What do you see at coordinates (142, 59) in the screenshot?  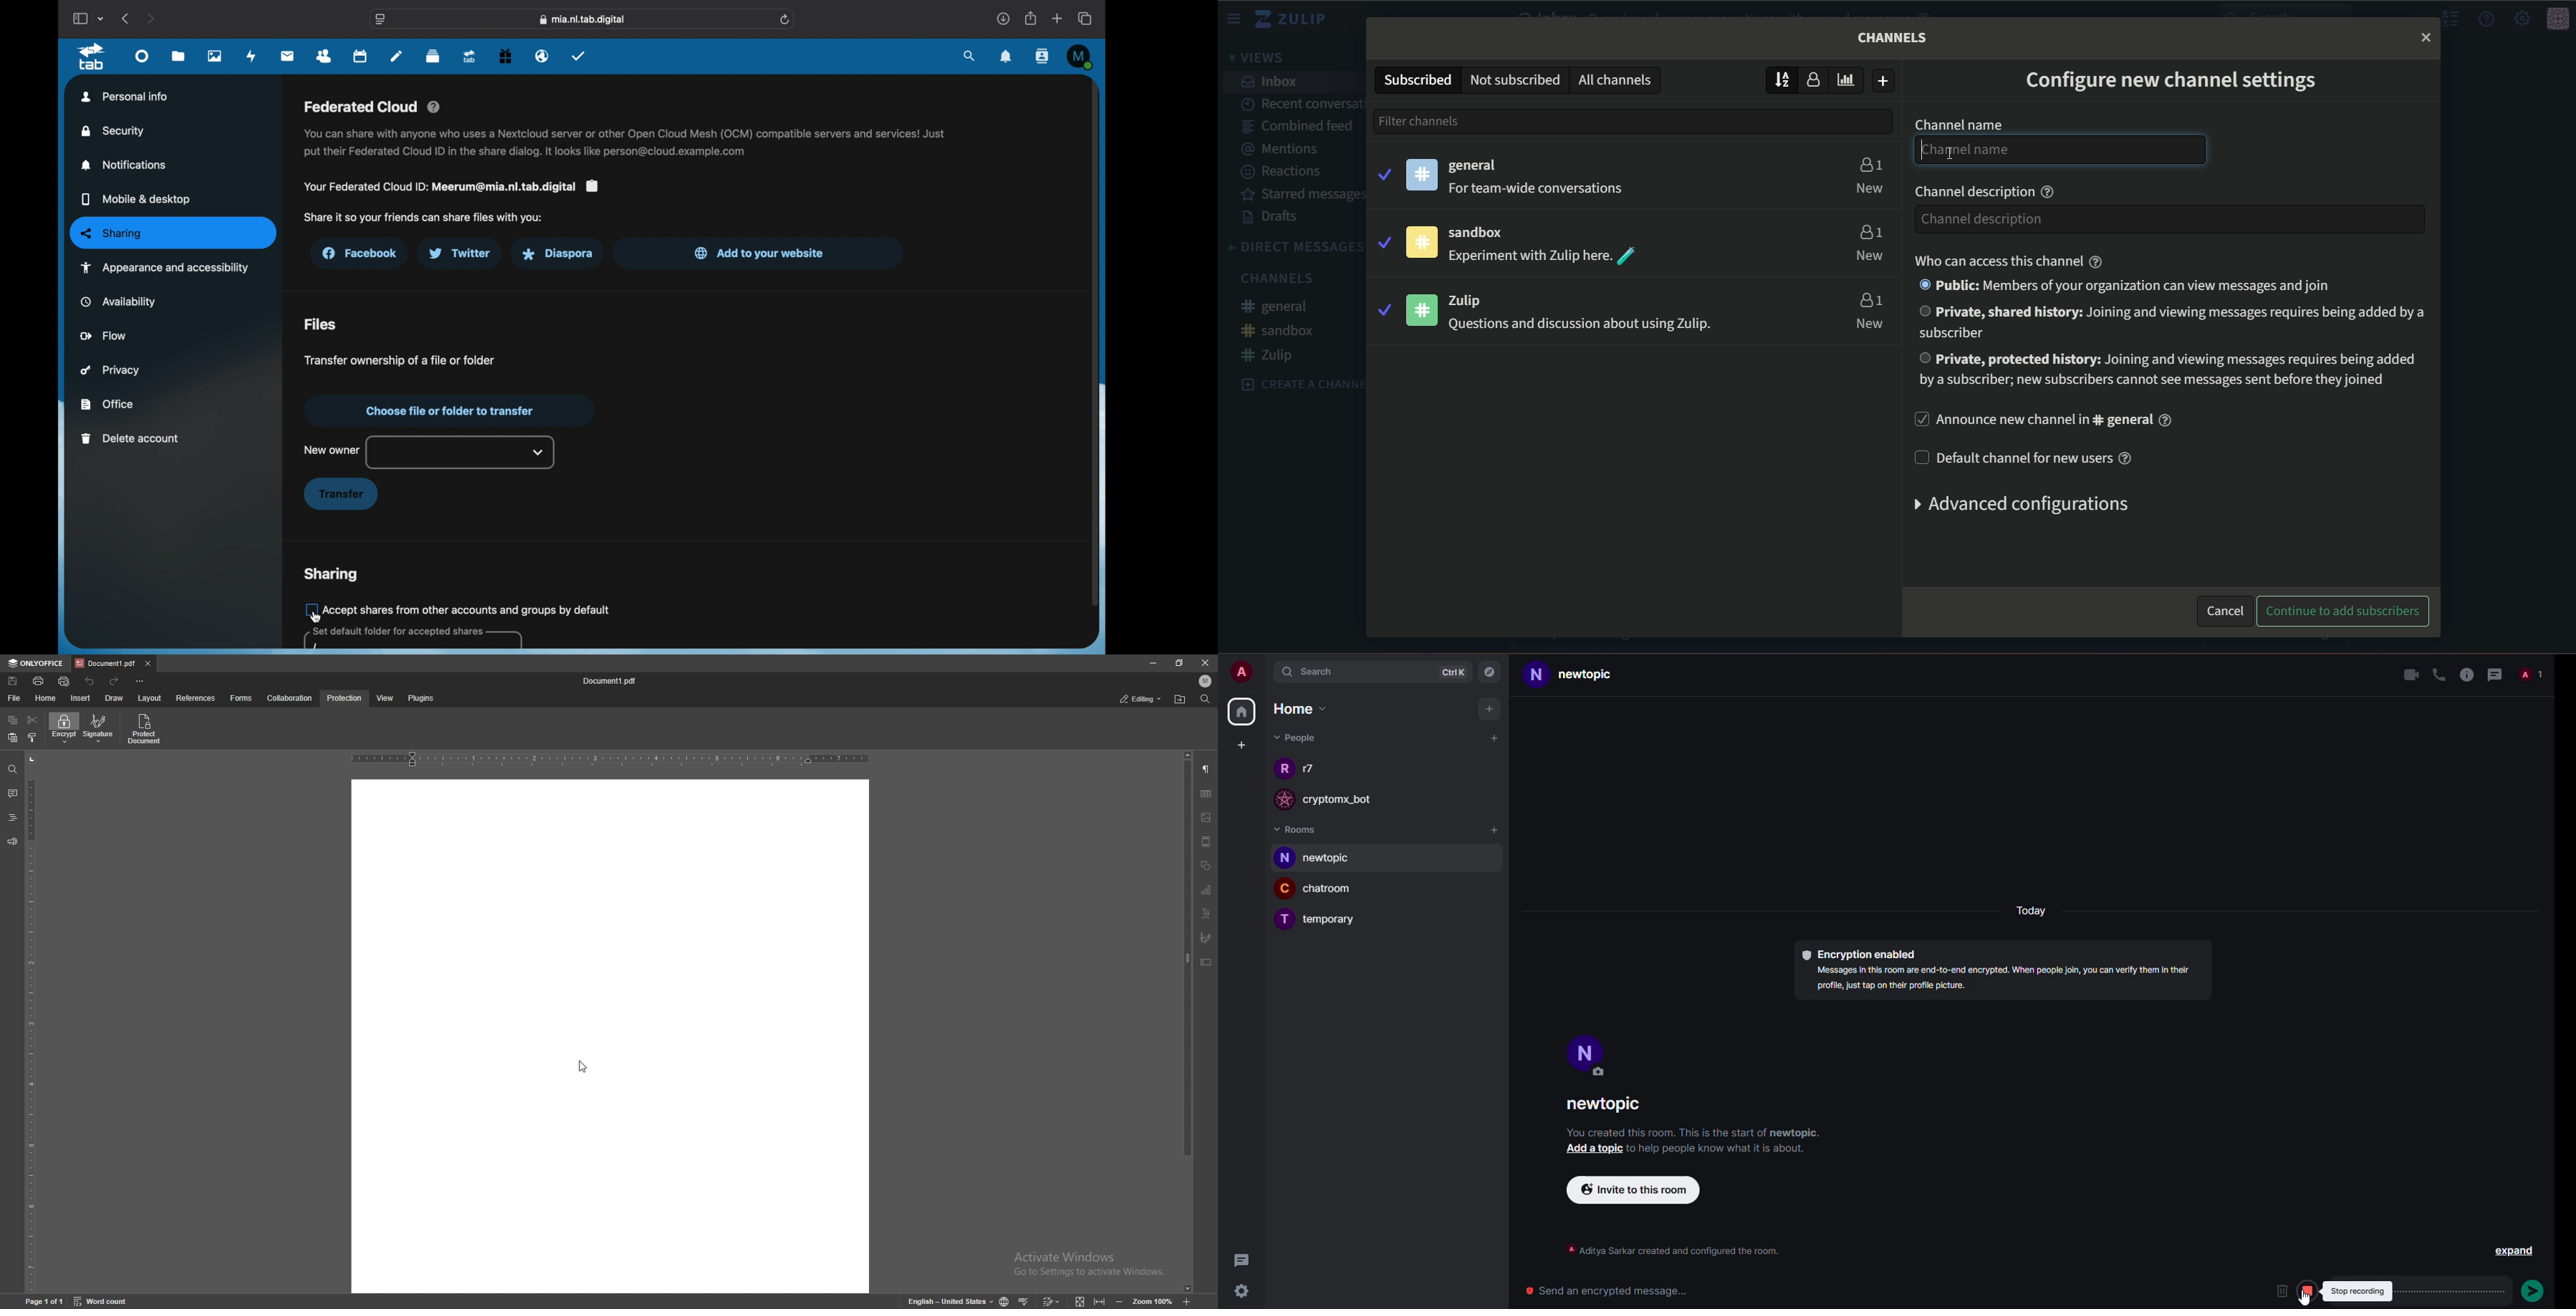 I see `dashboard` at bounding box center [142, 59].